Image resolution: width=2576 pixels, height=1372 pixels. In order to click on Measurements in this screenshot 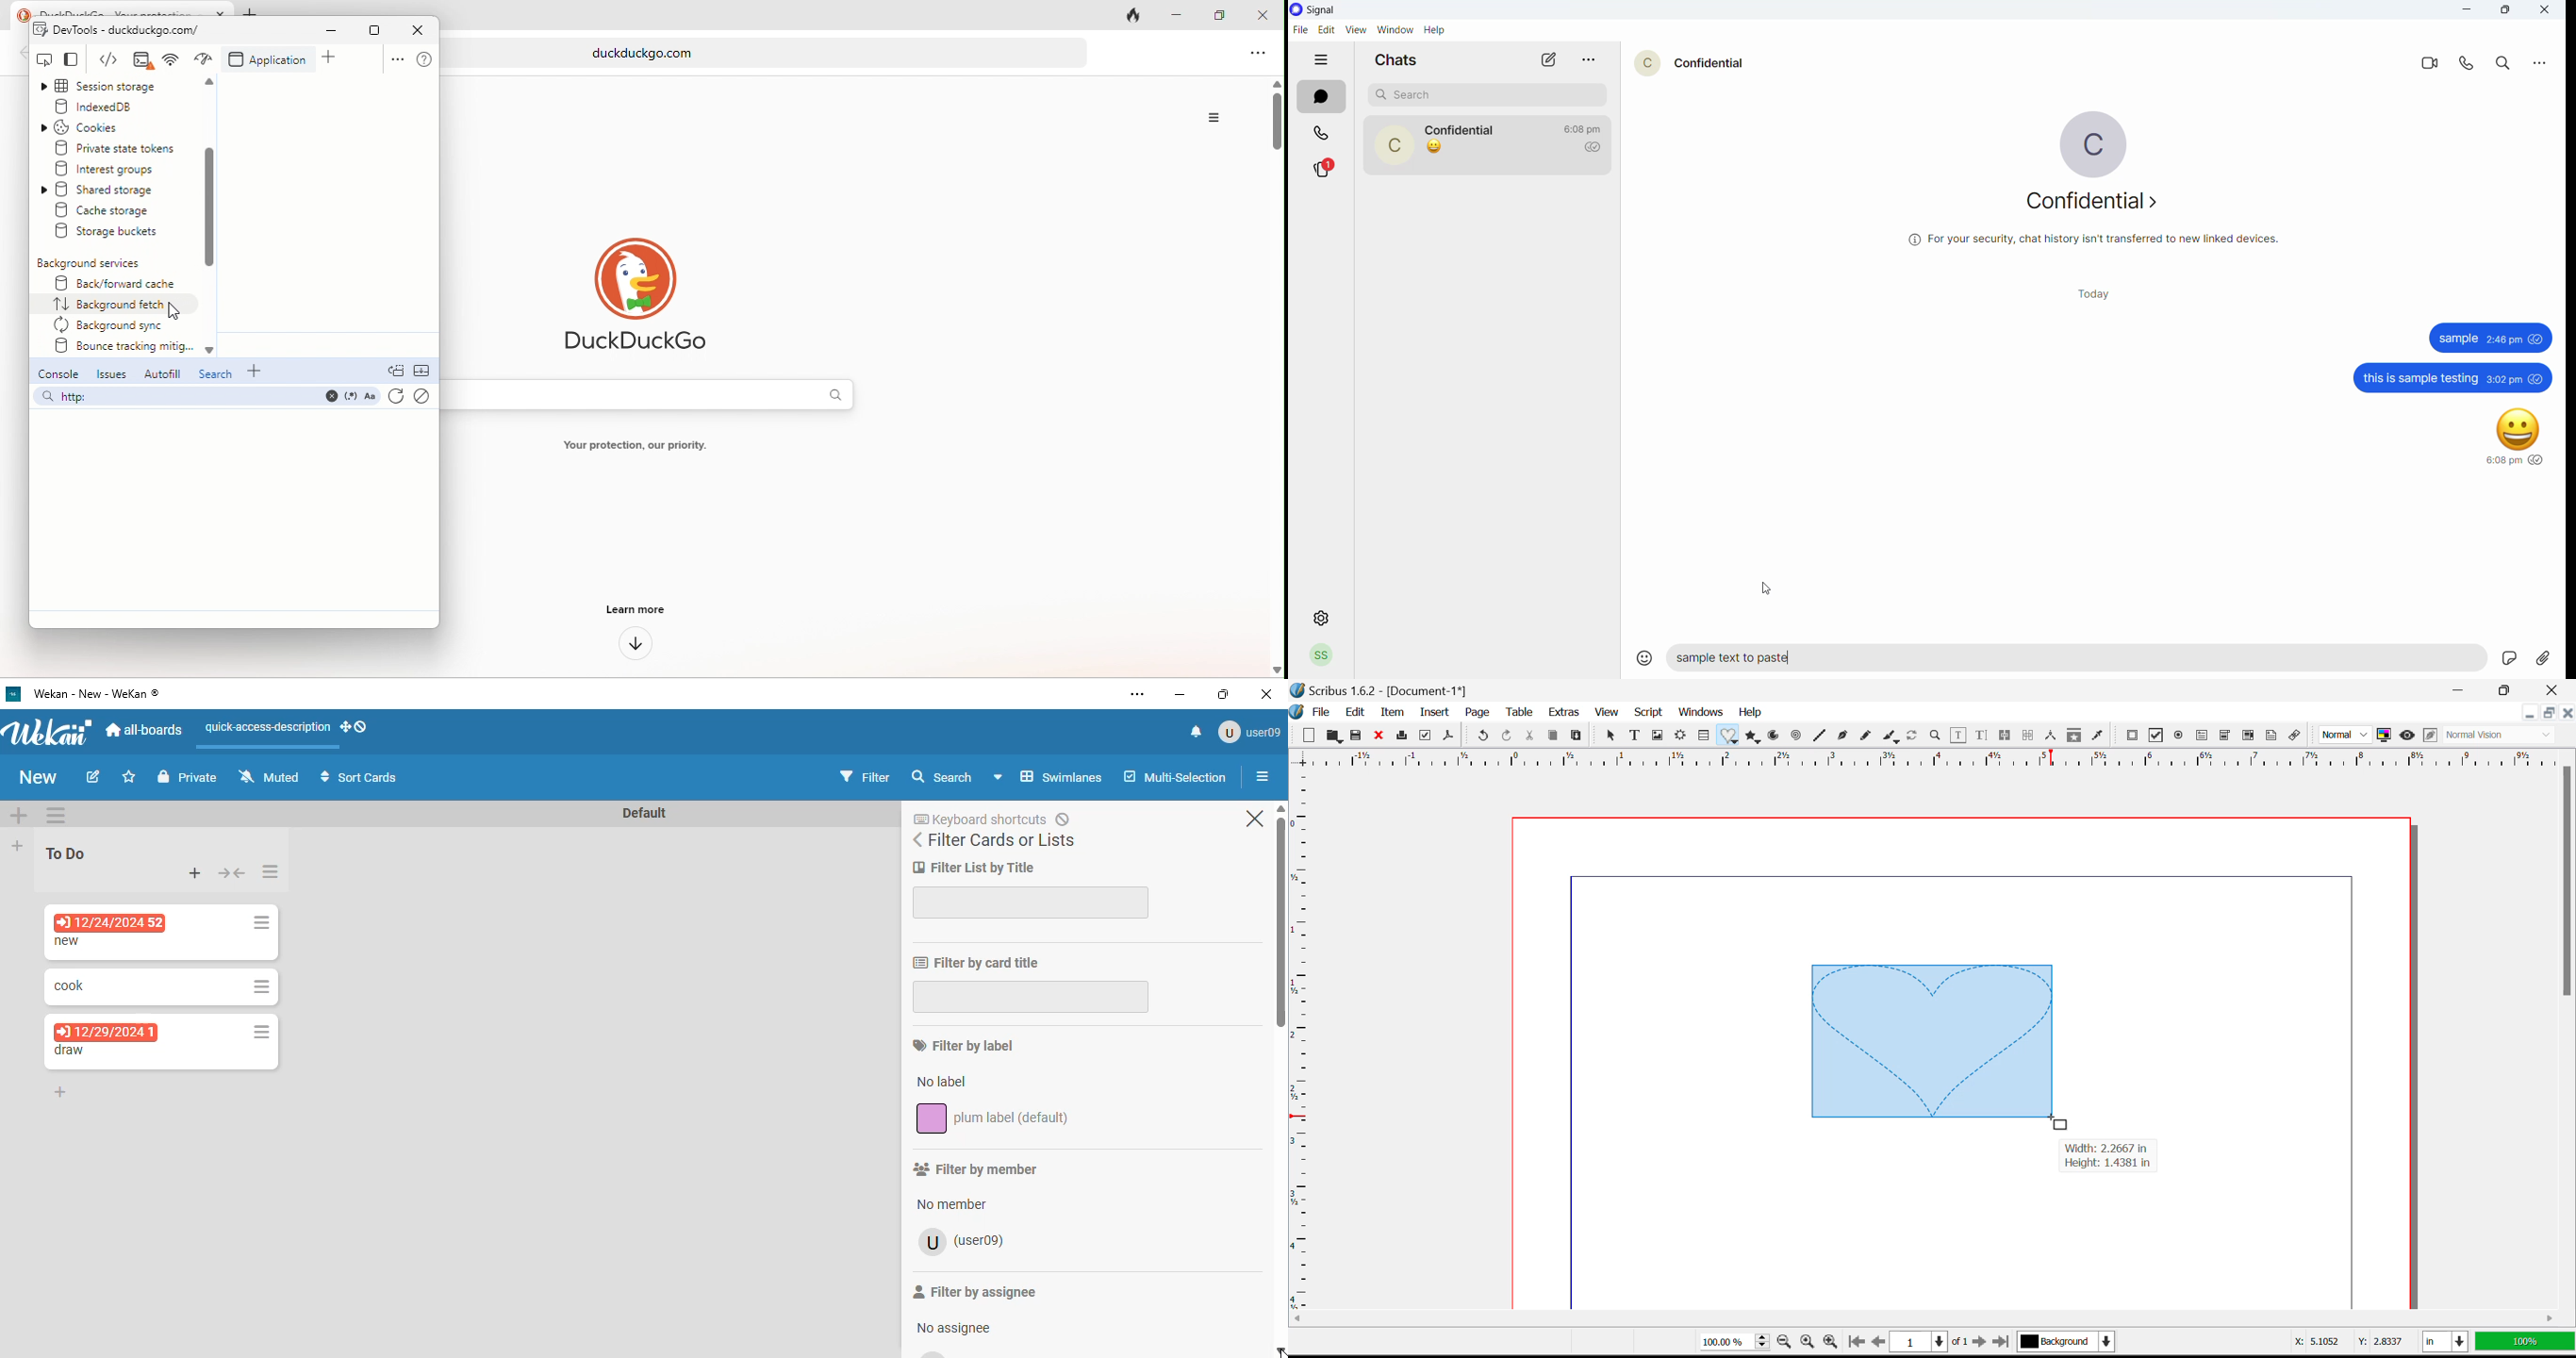, I will do `click(2052, 736)`.